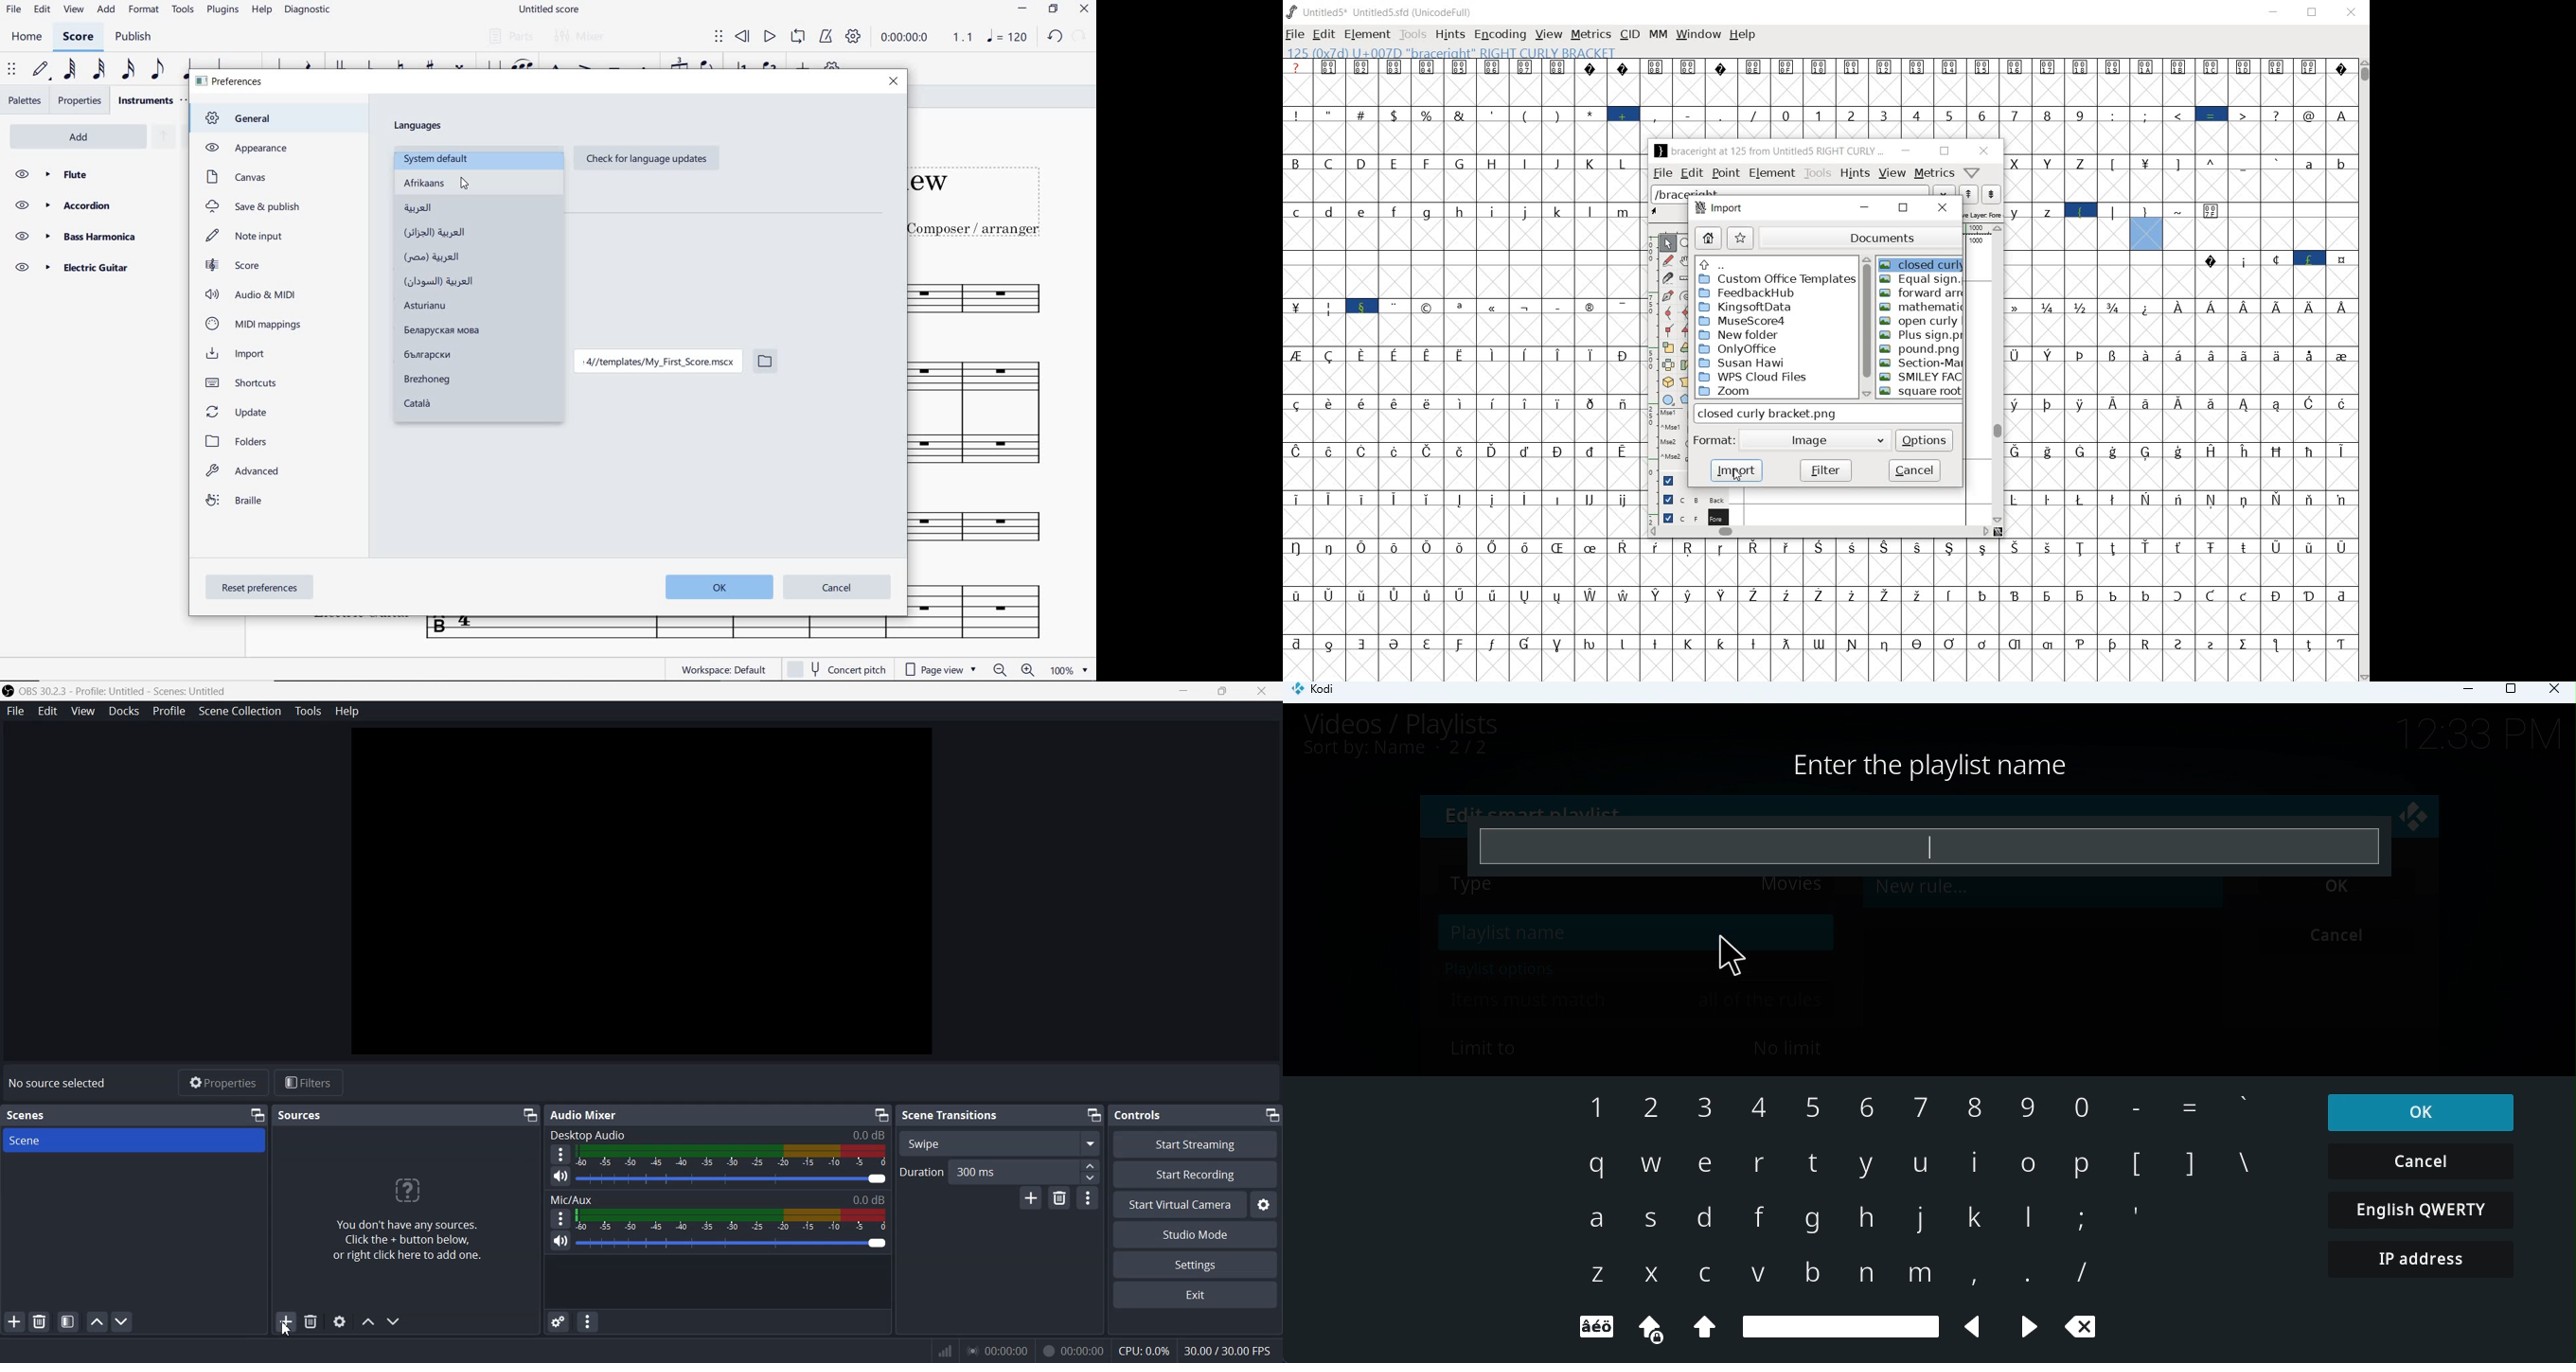  I want to click on Remove Configurable transition, so click(1059, 1199).